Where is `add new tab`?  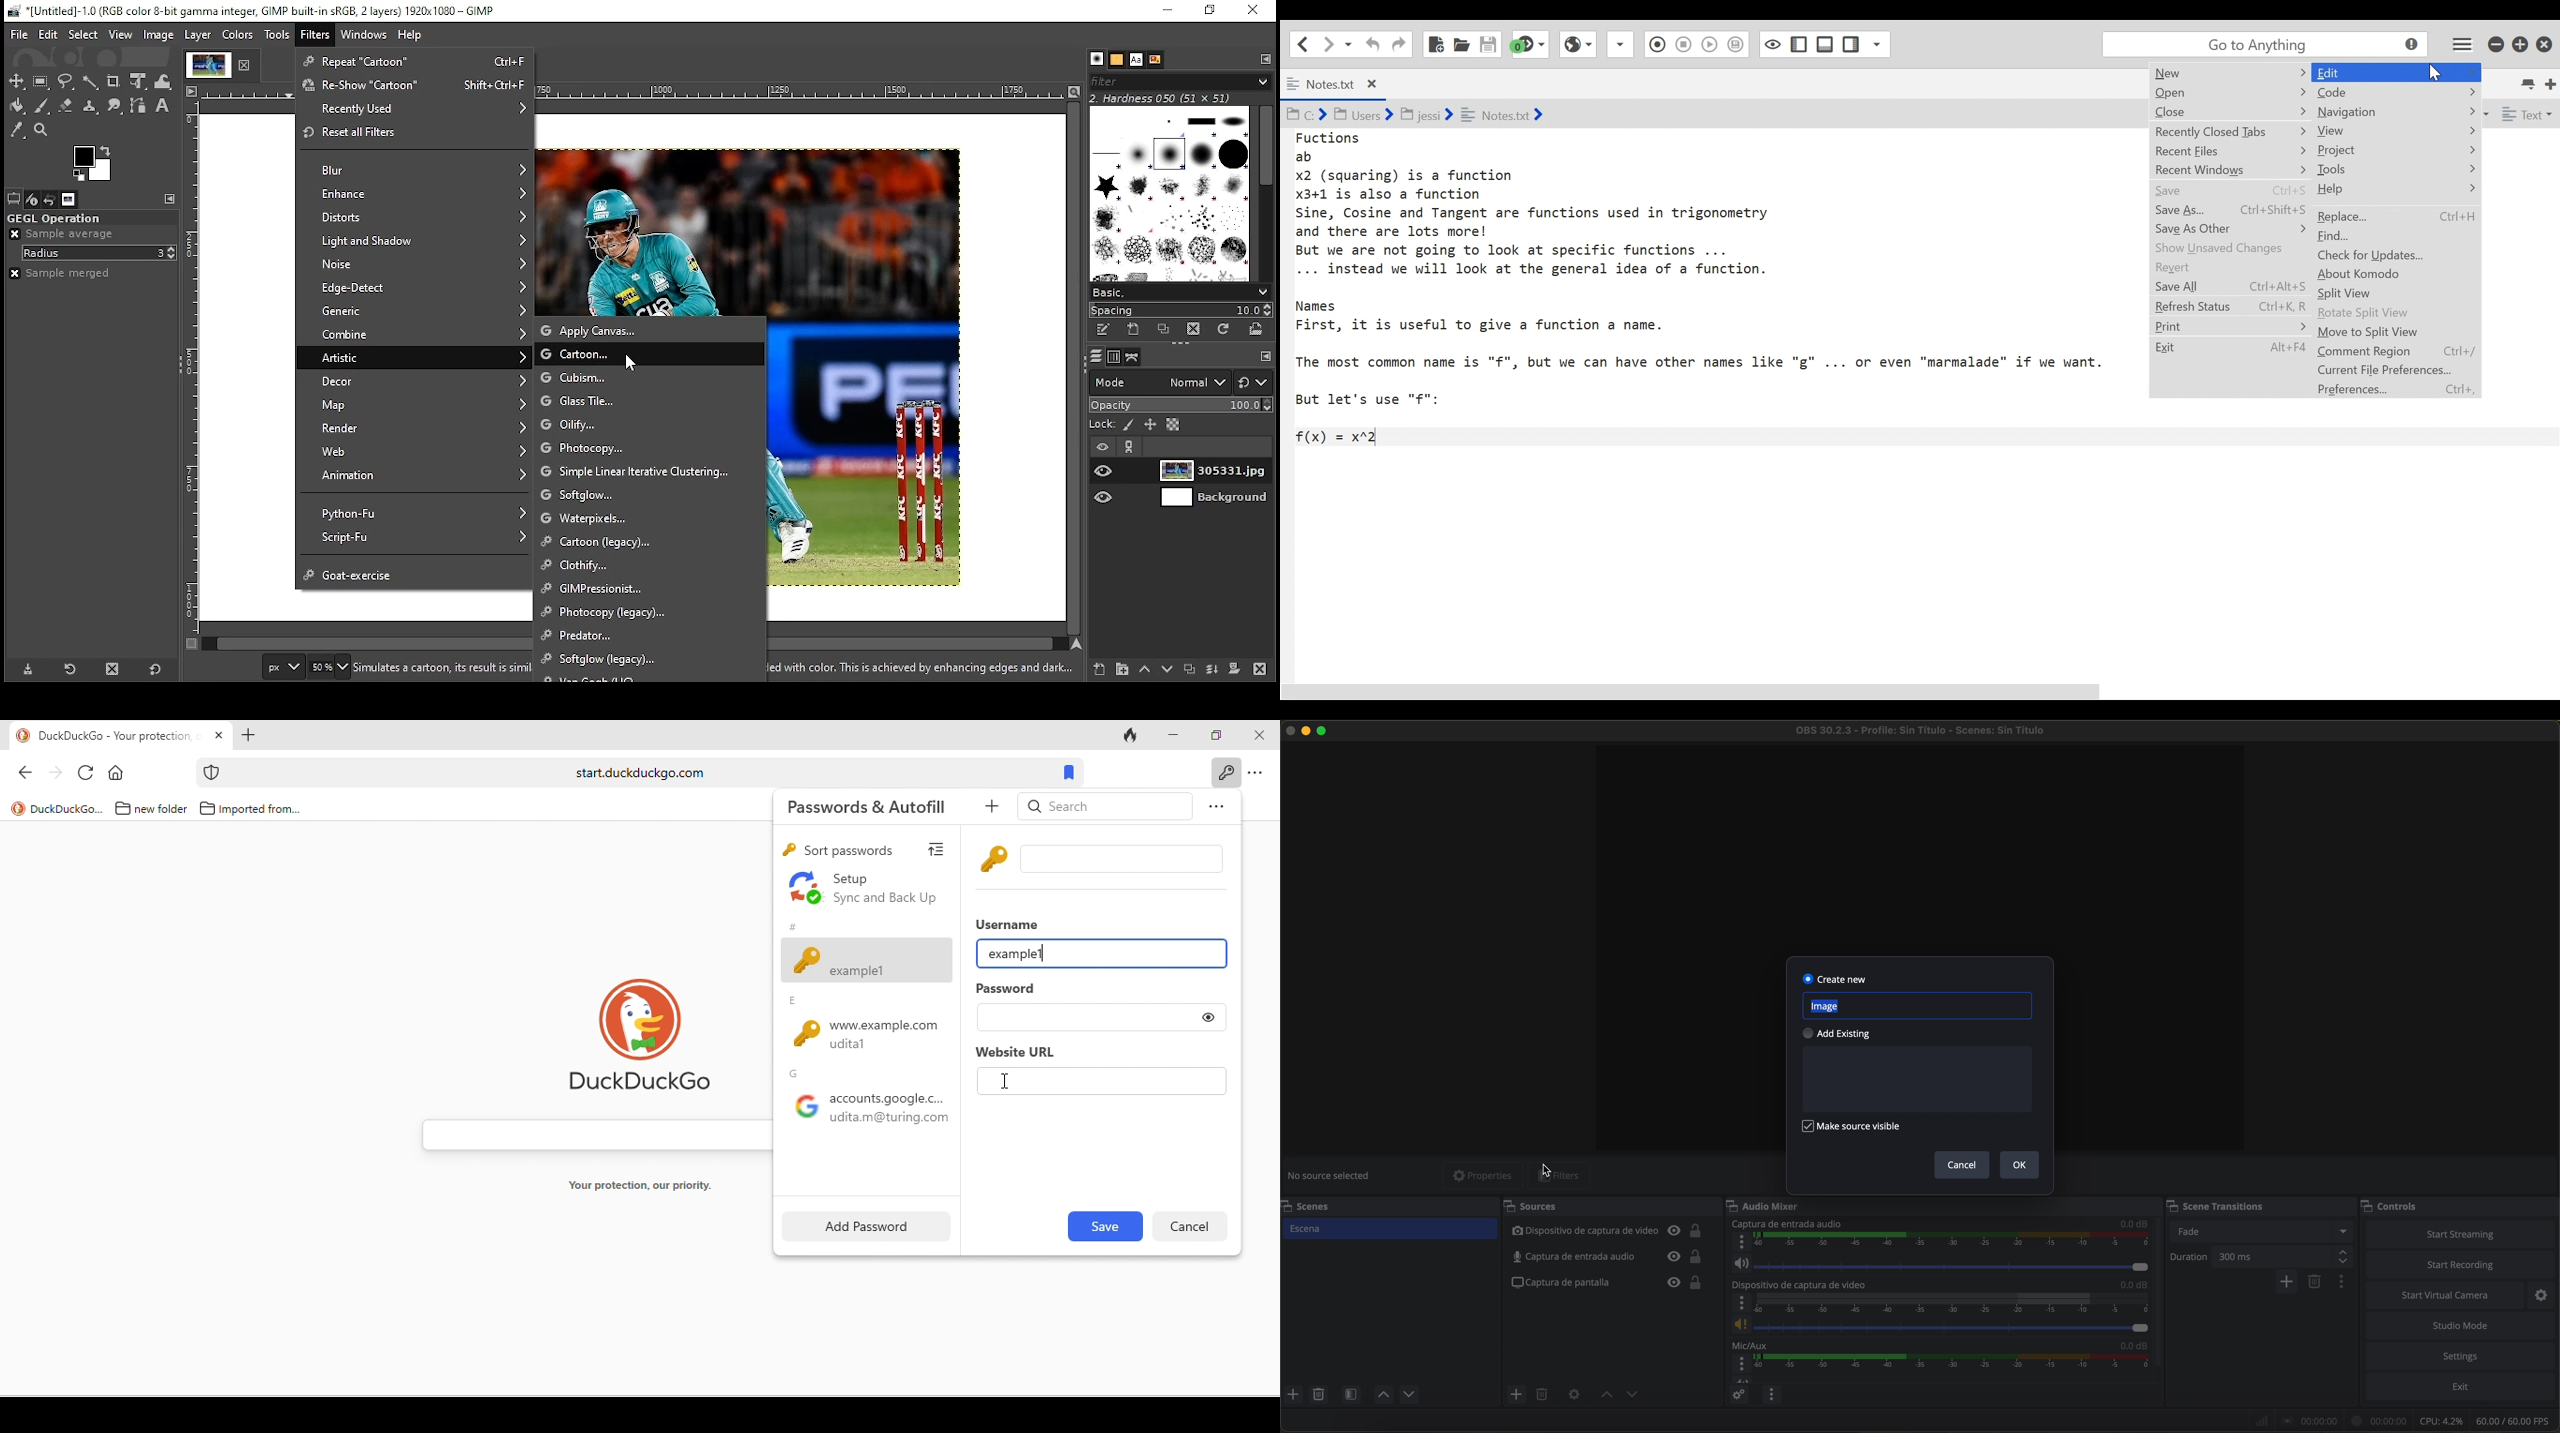
add new tab is located at coordinates (251, 735).